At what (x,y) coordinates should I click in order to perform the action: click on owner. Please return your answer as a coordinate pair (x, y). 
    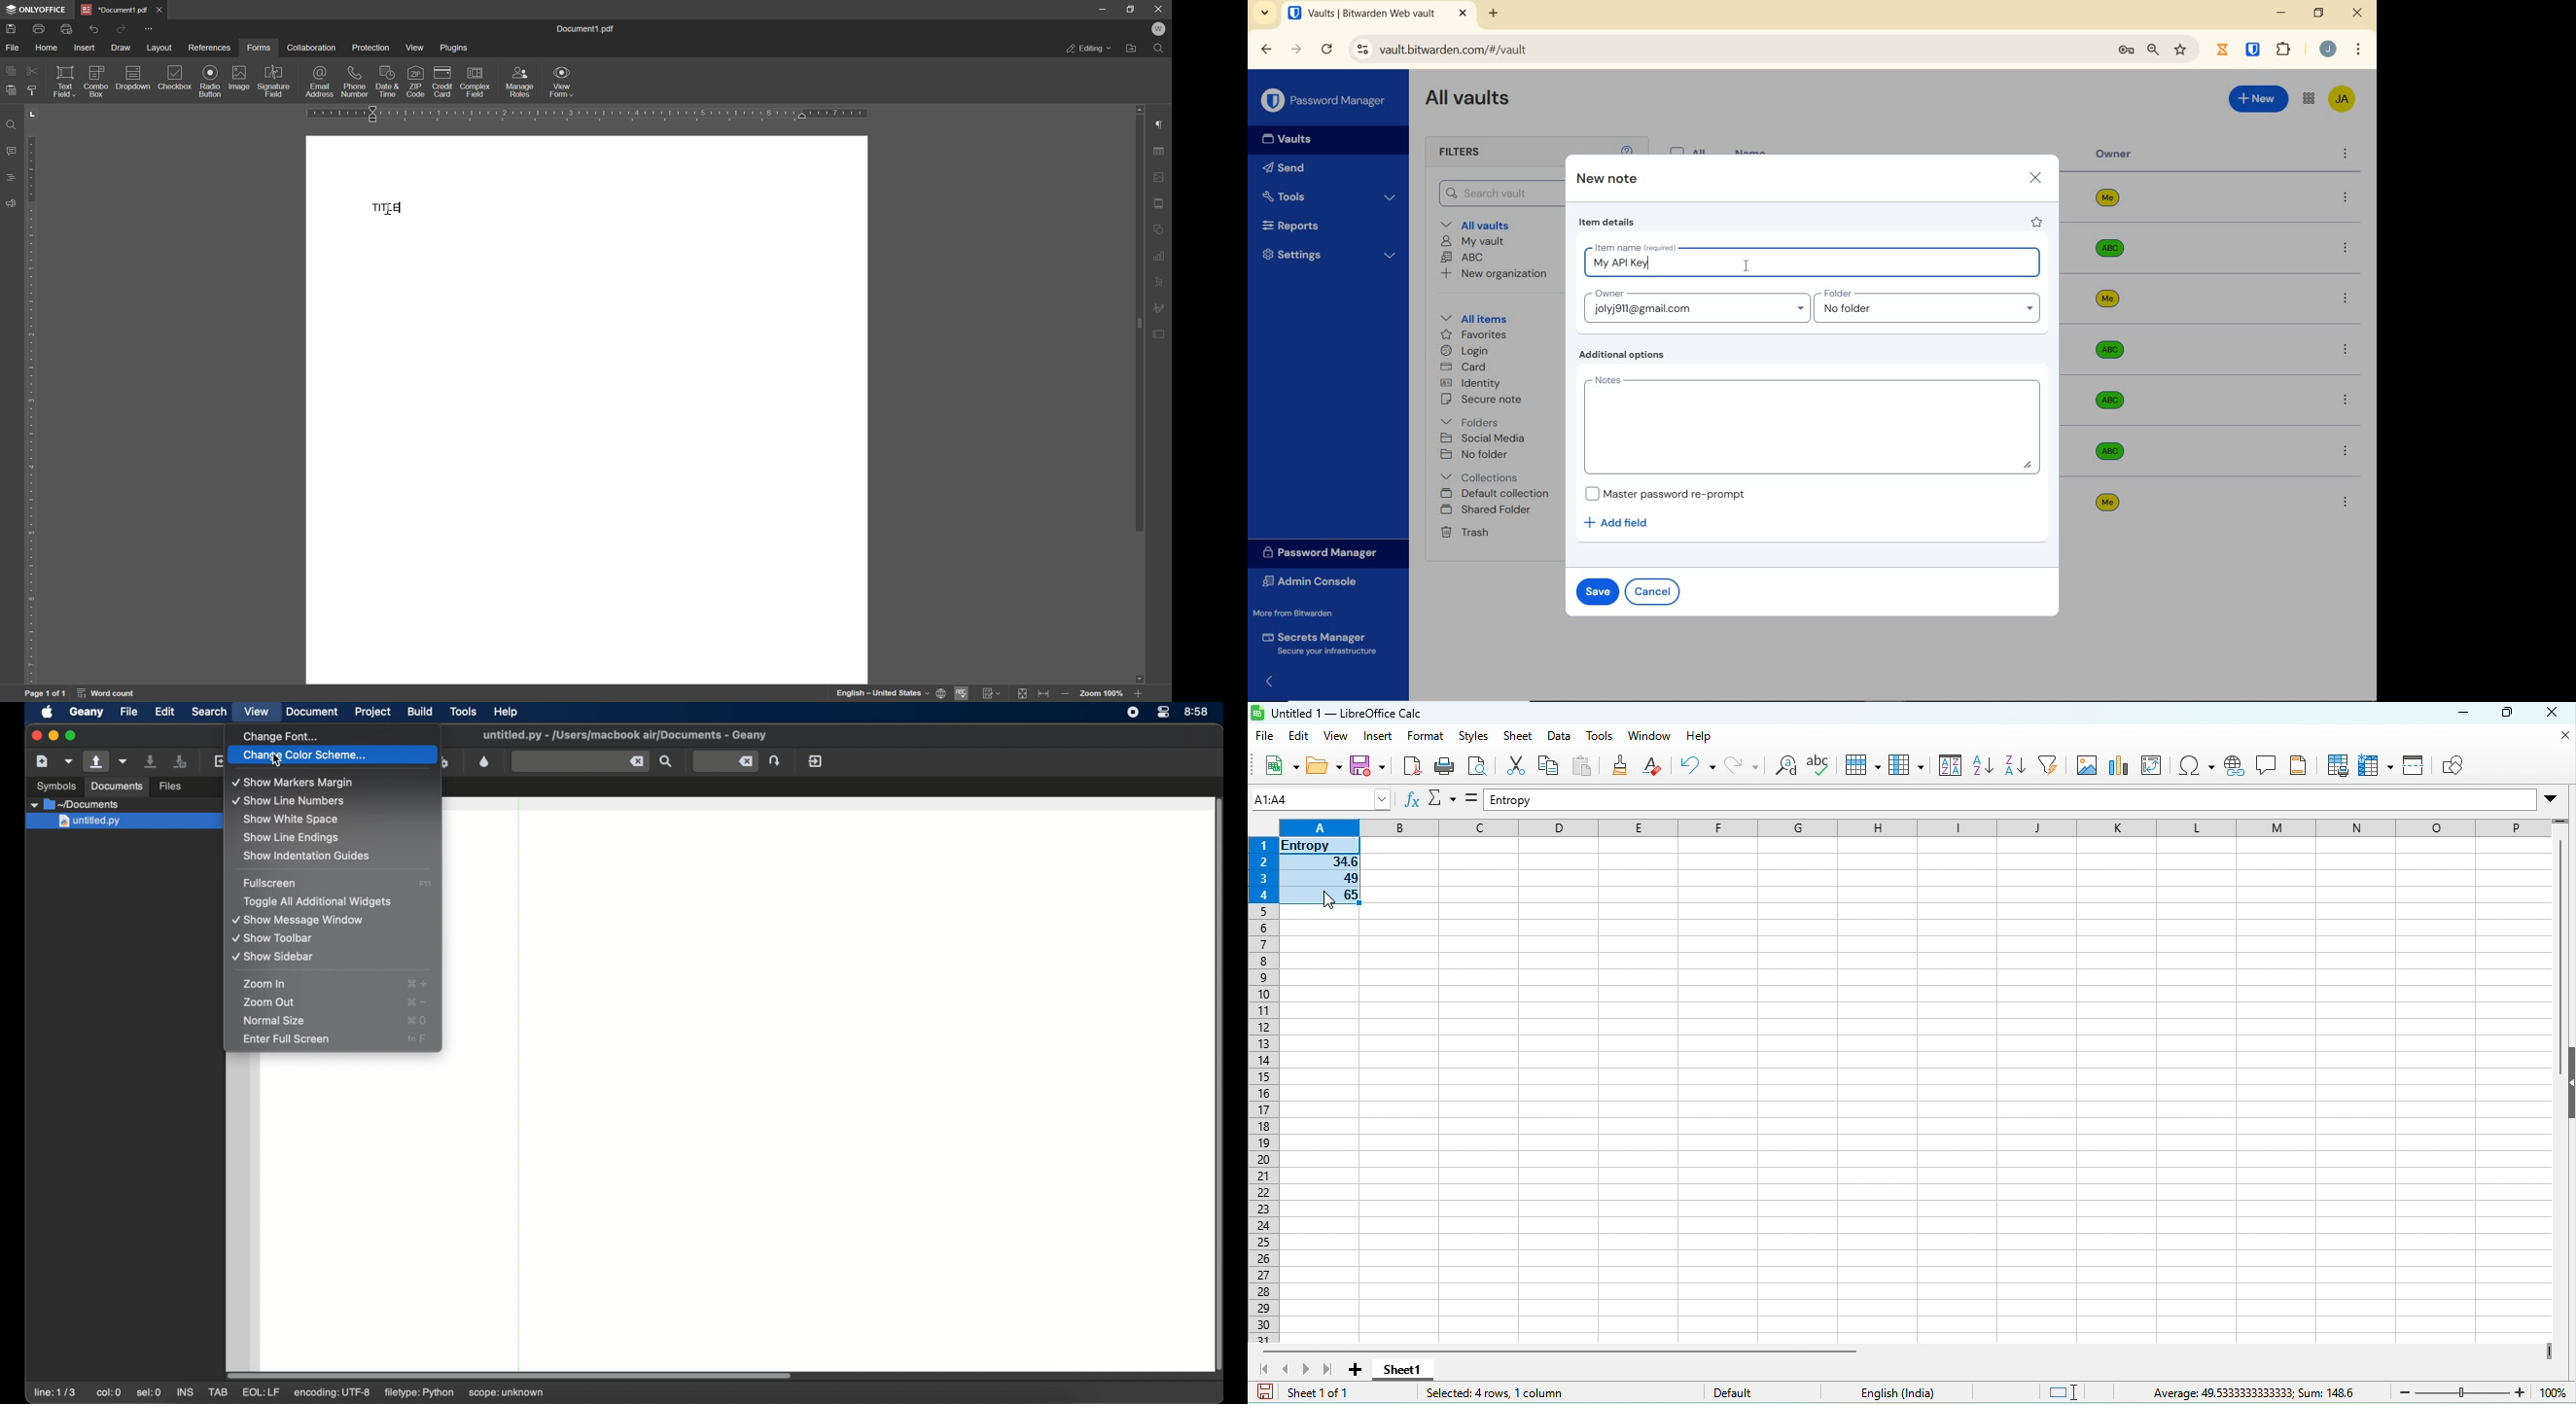
    Looking at the image, I should click on (2115, 155).